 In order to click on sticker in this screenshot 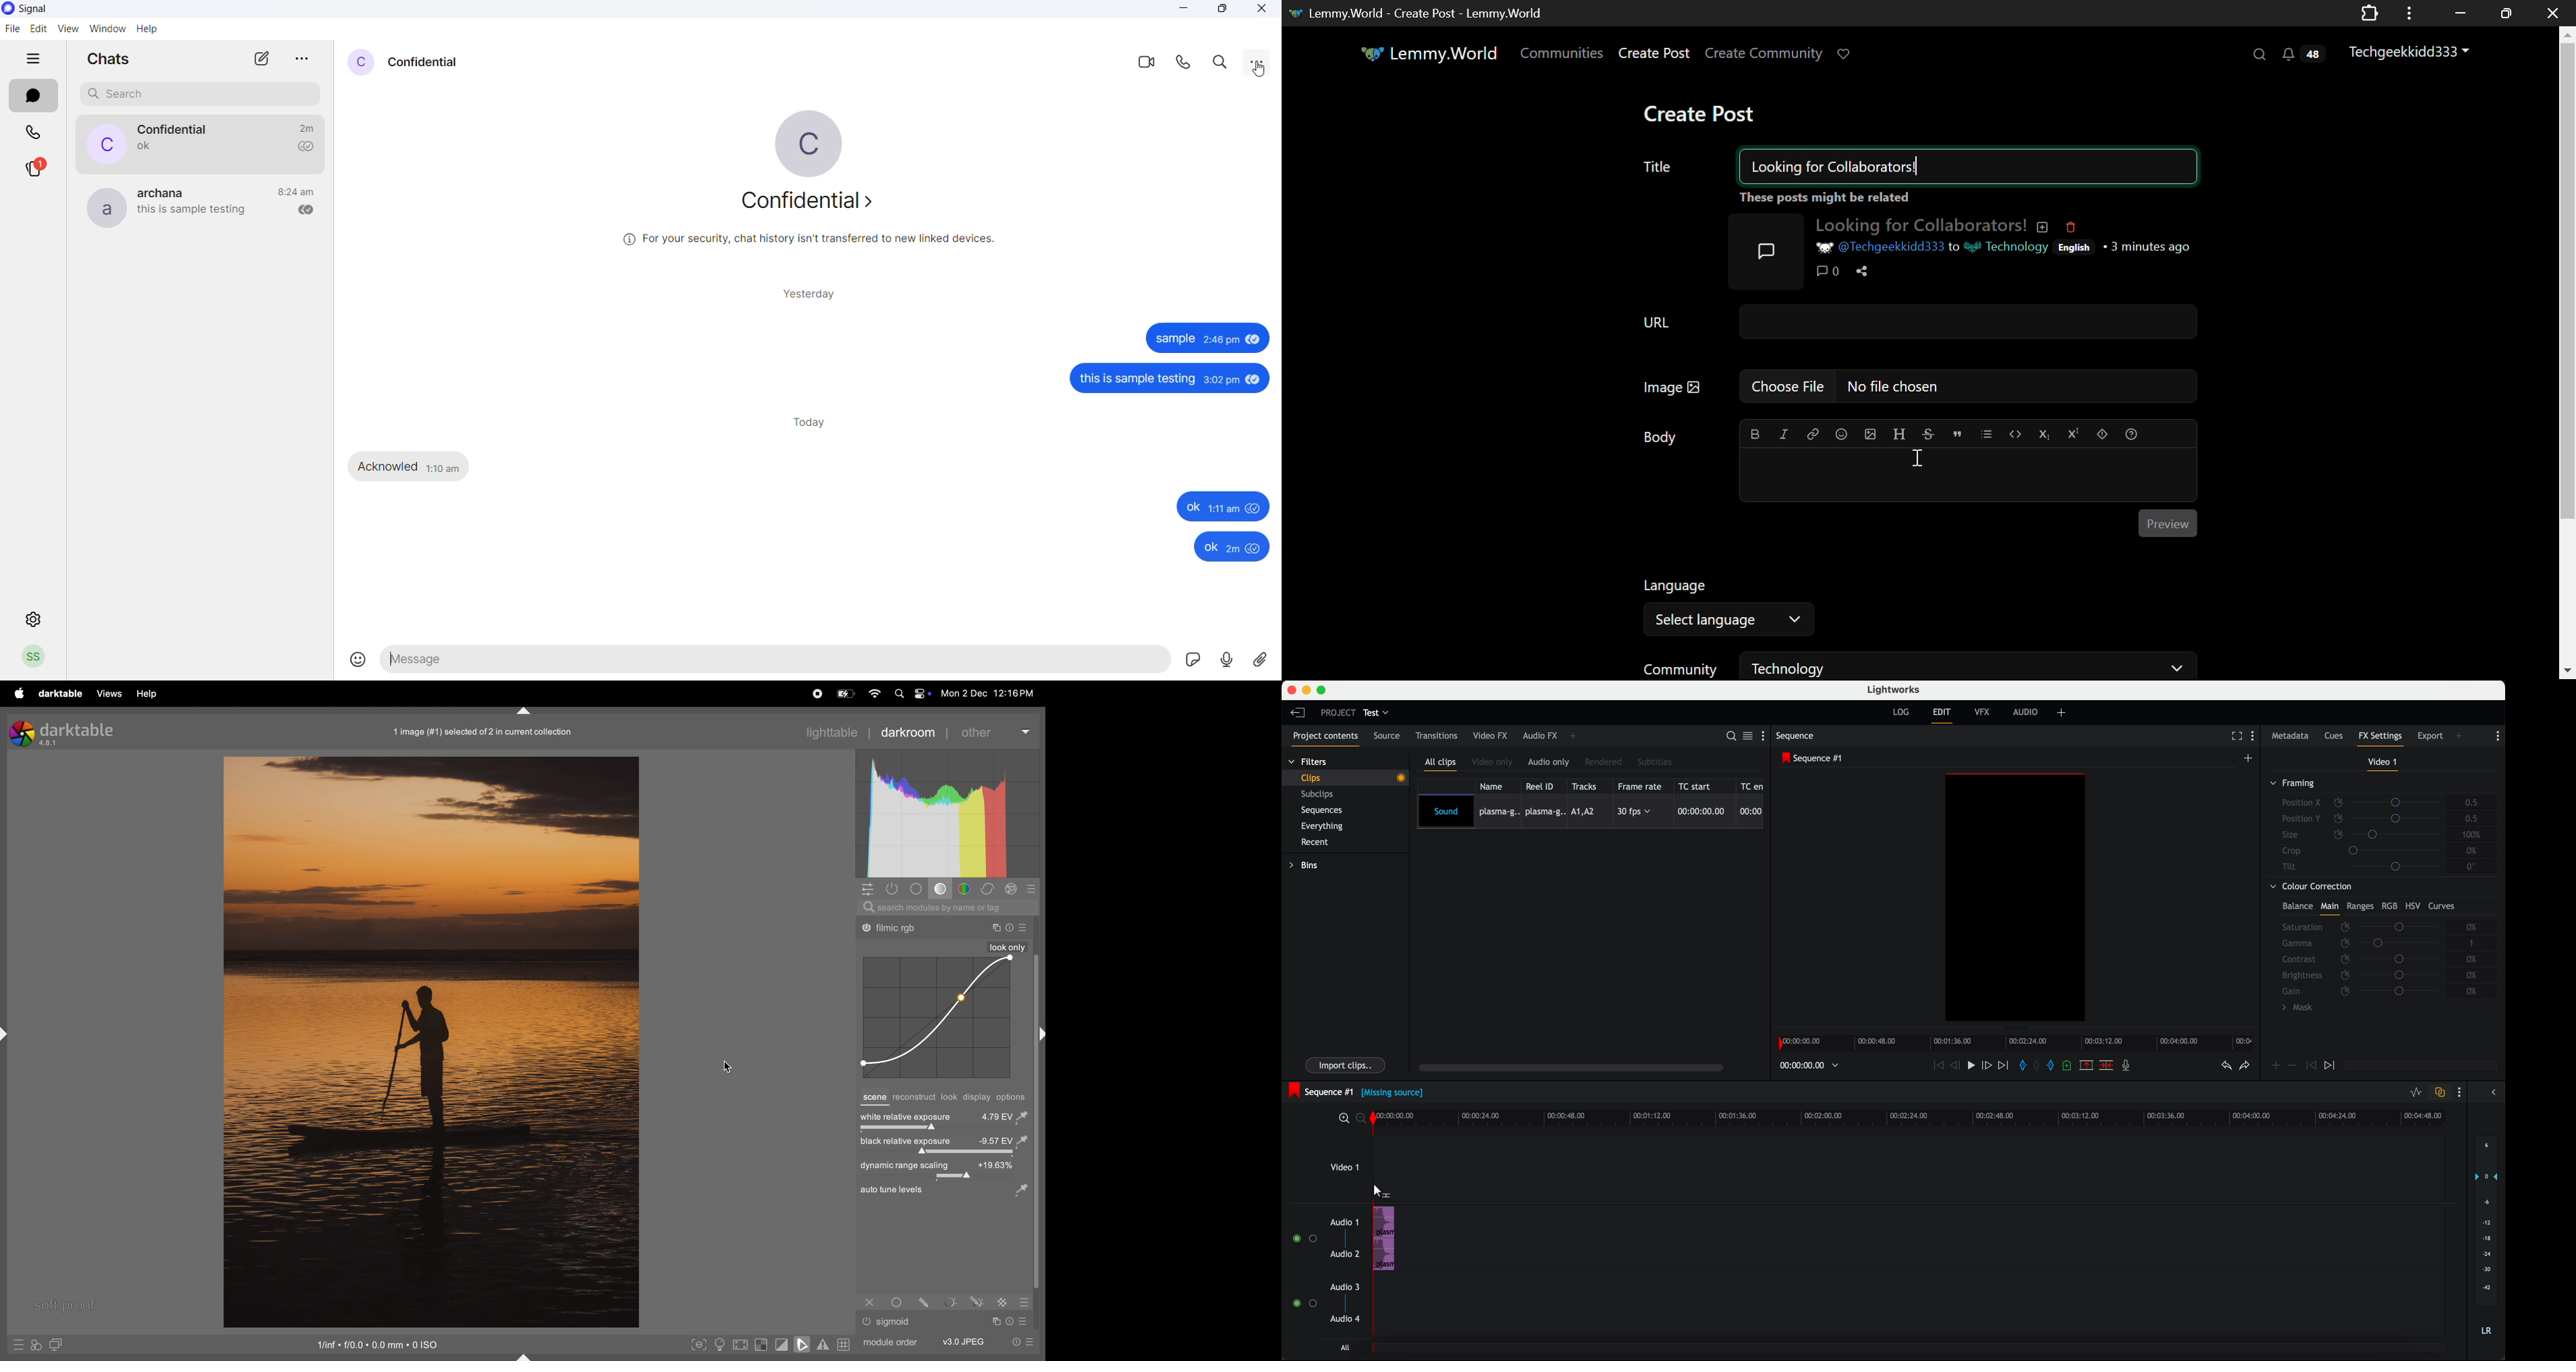, I will do `click(1192, 662)`.